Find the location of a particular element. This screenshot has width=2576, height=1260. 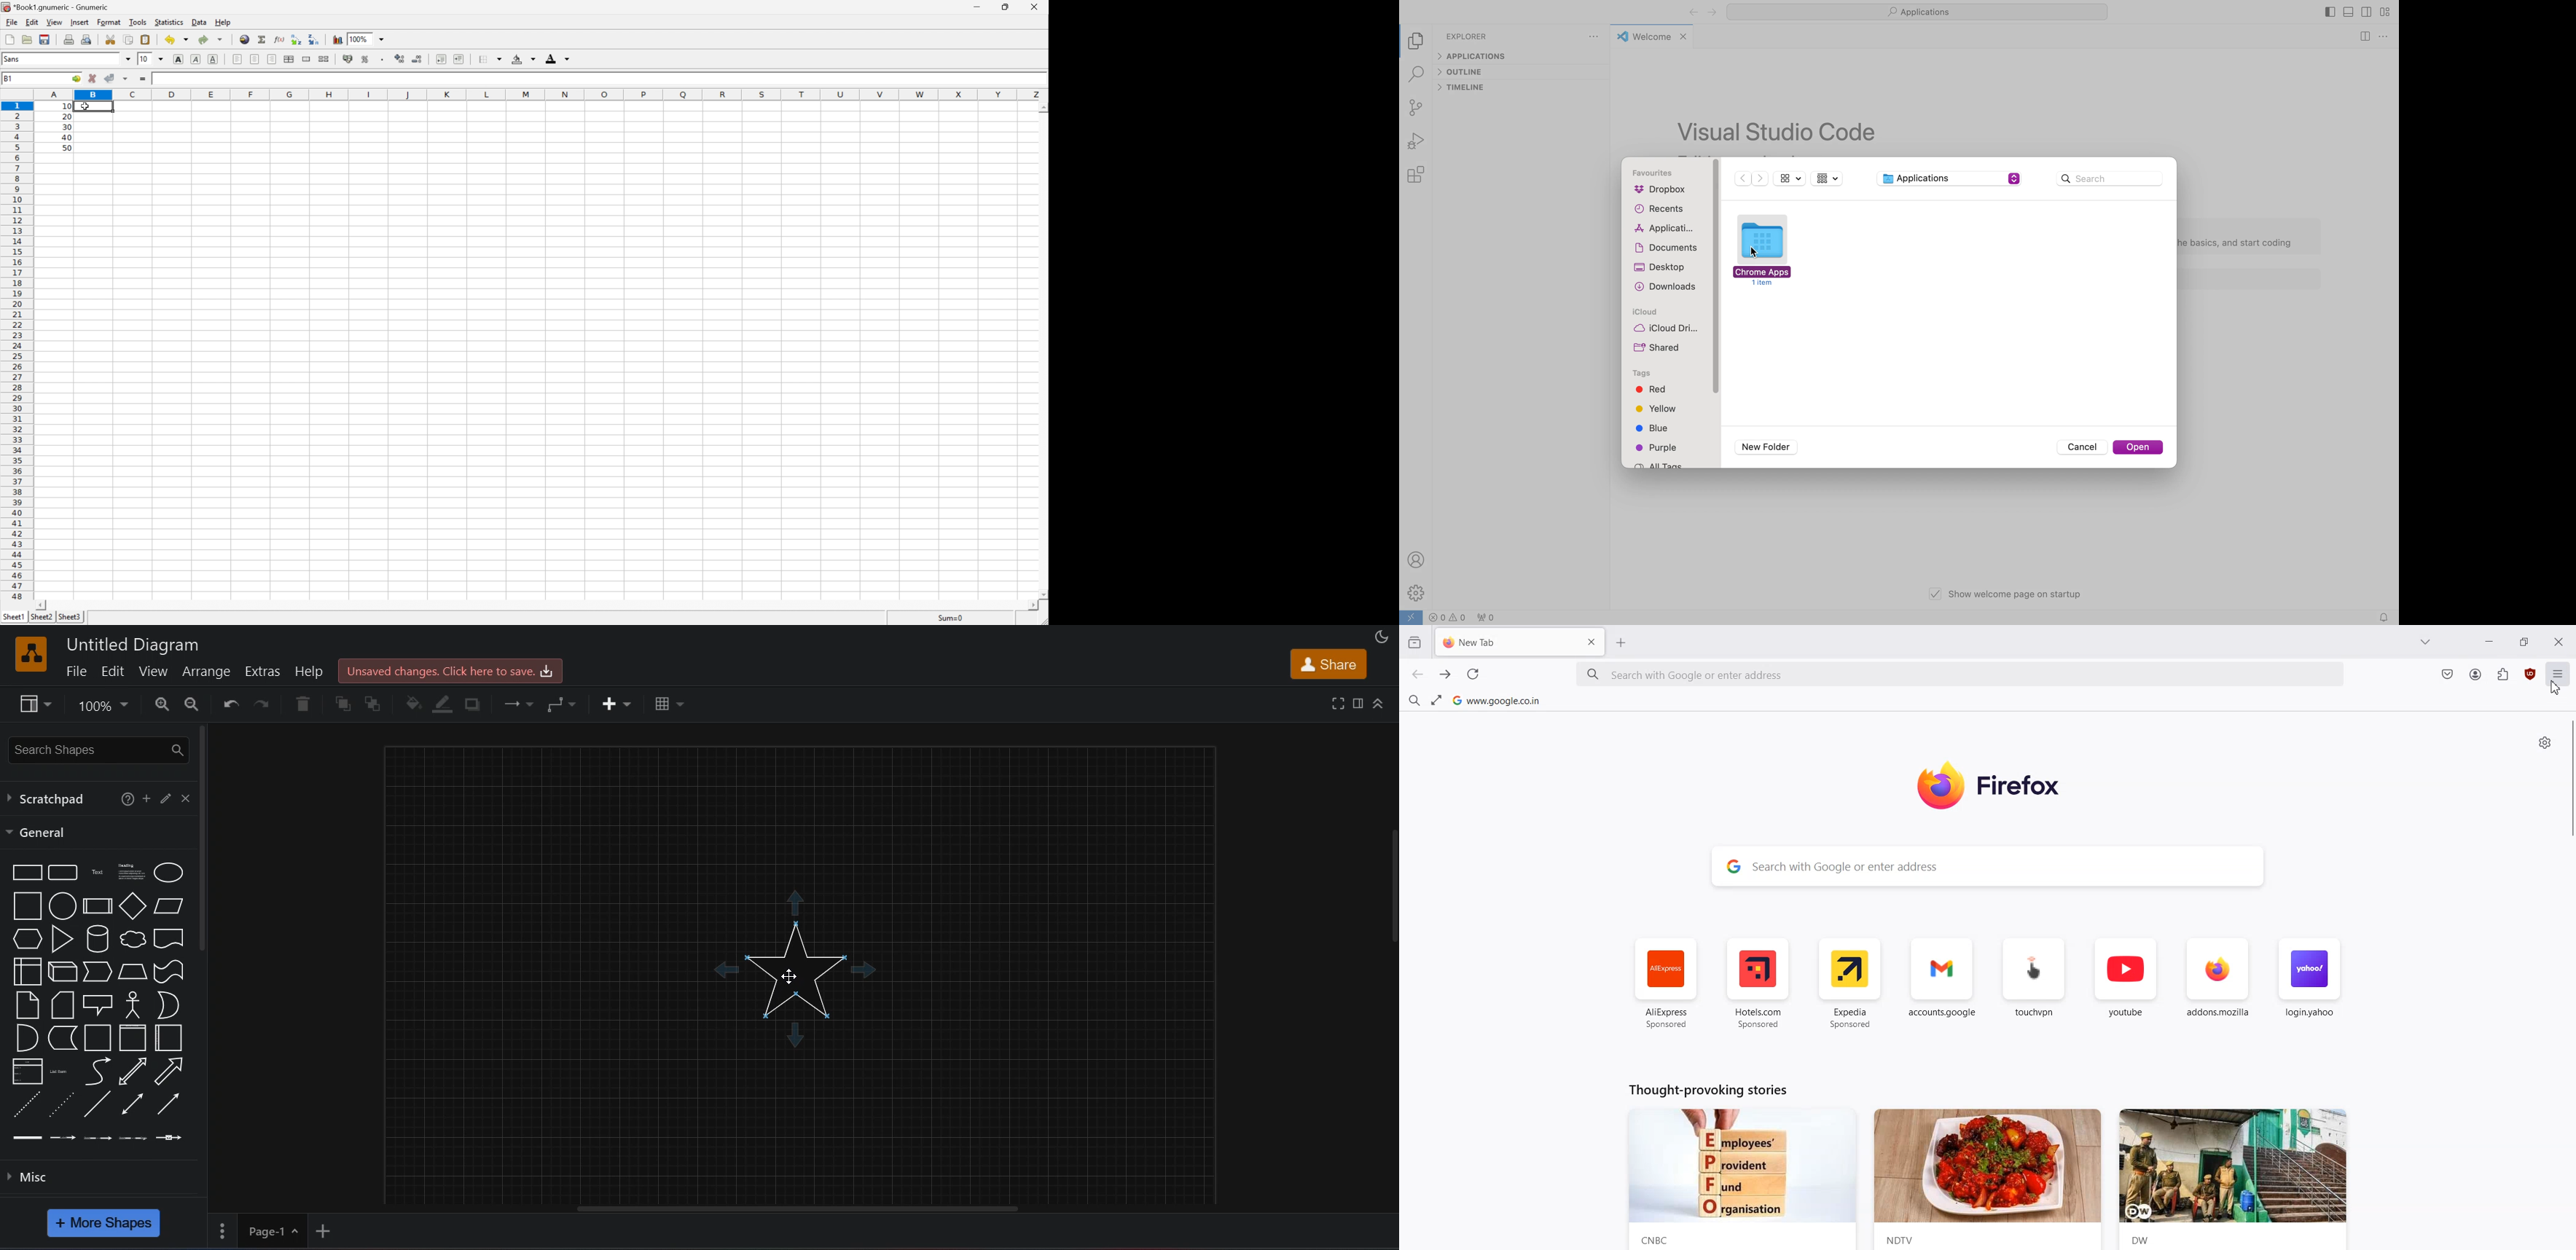

actor is located at coordinates (134, 1004).